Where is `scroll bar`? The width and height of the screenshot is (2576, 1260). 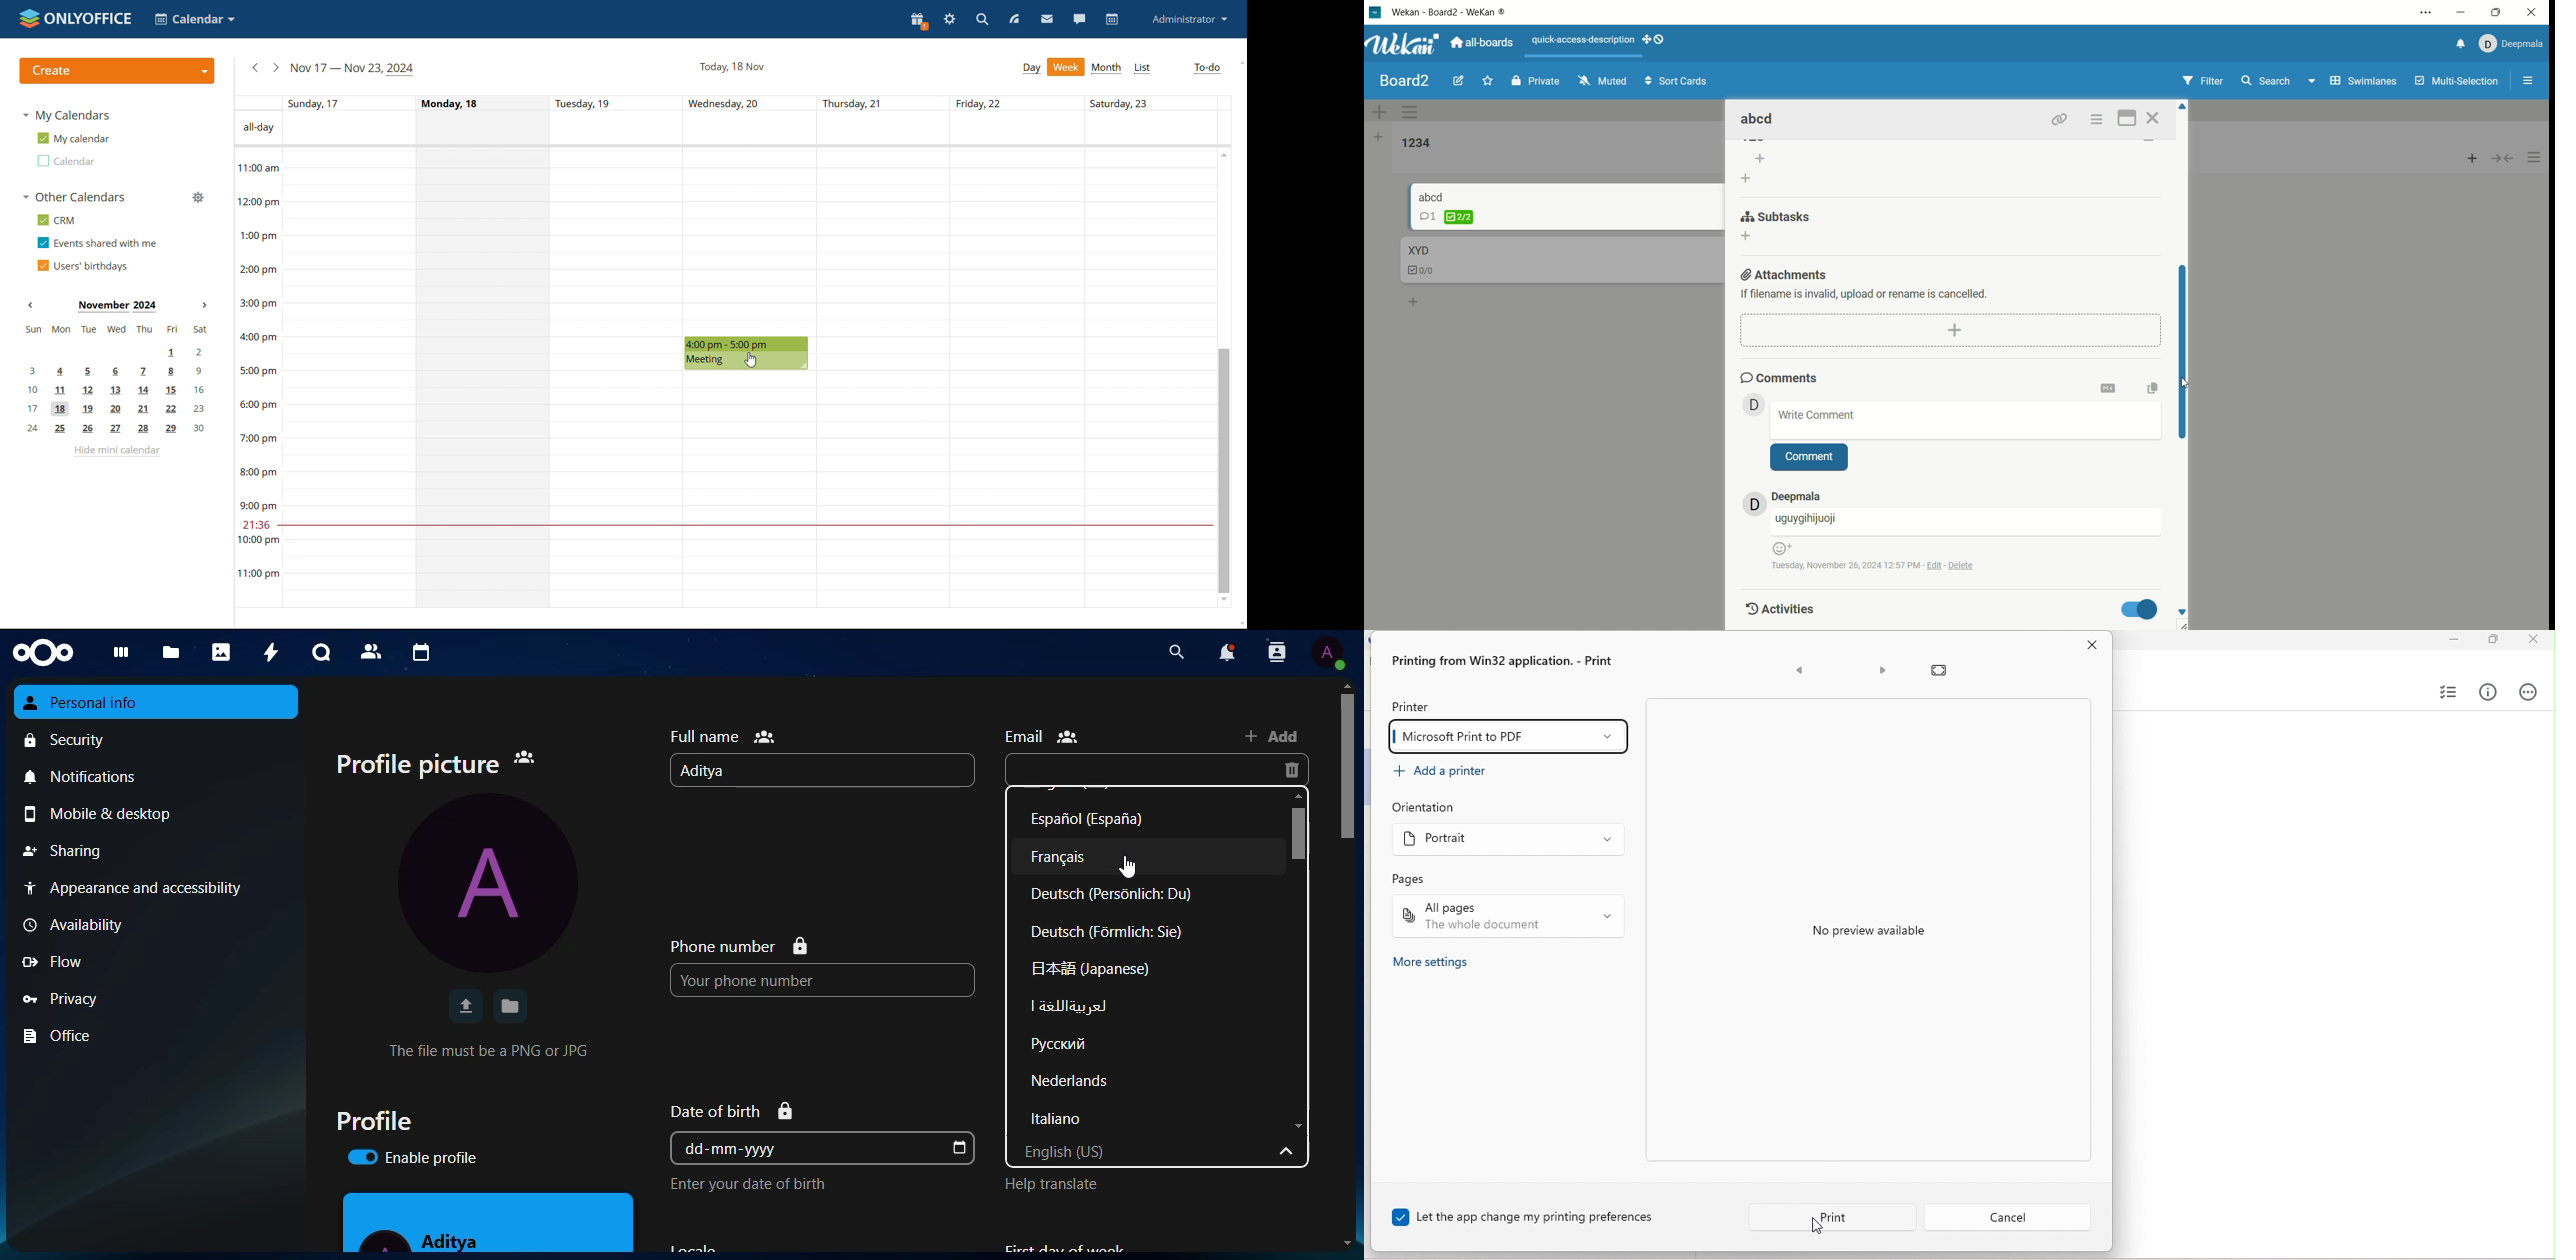 scroll bar is located at coordinates (1349, 766).